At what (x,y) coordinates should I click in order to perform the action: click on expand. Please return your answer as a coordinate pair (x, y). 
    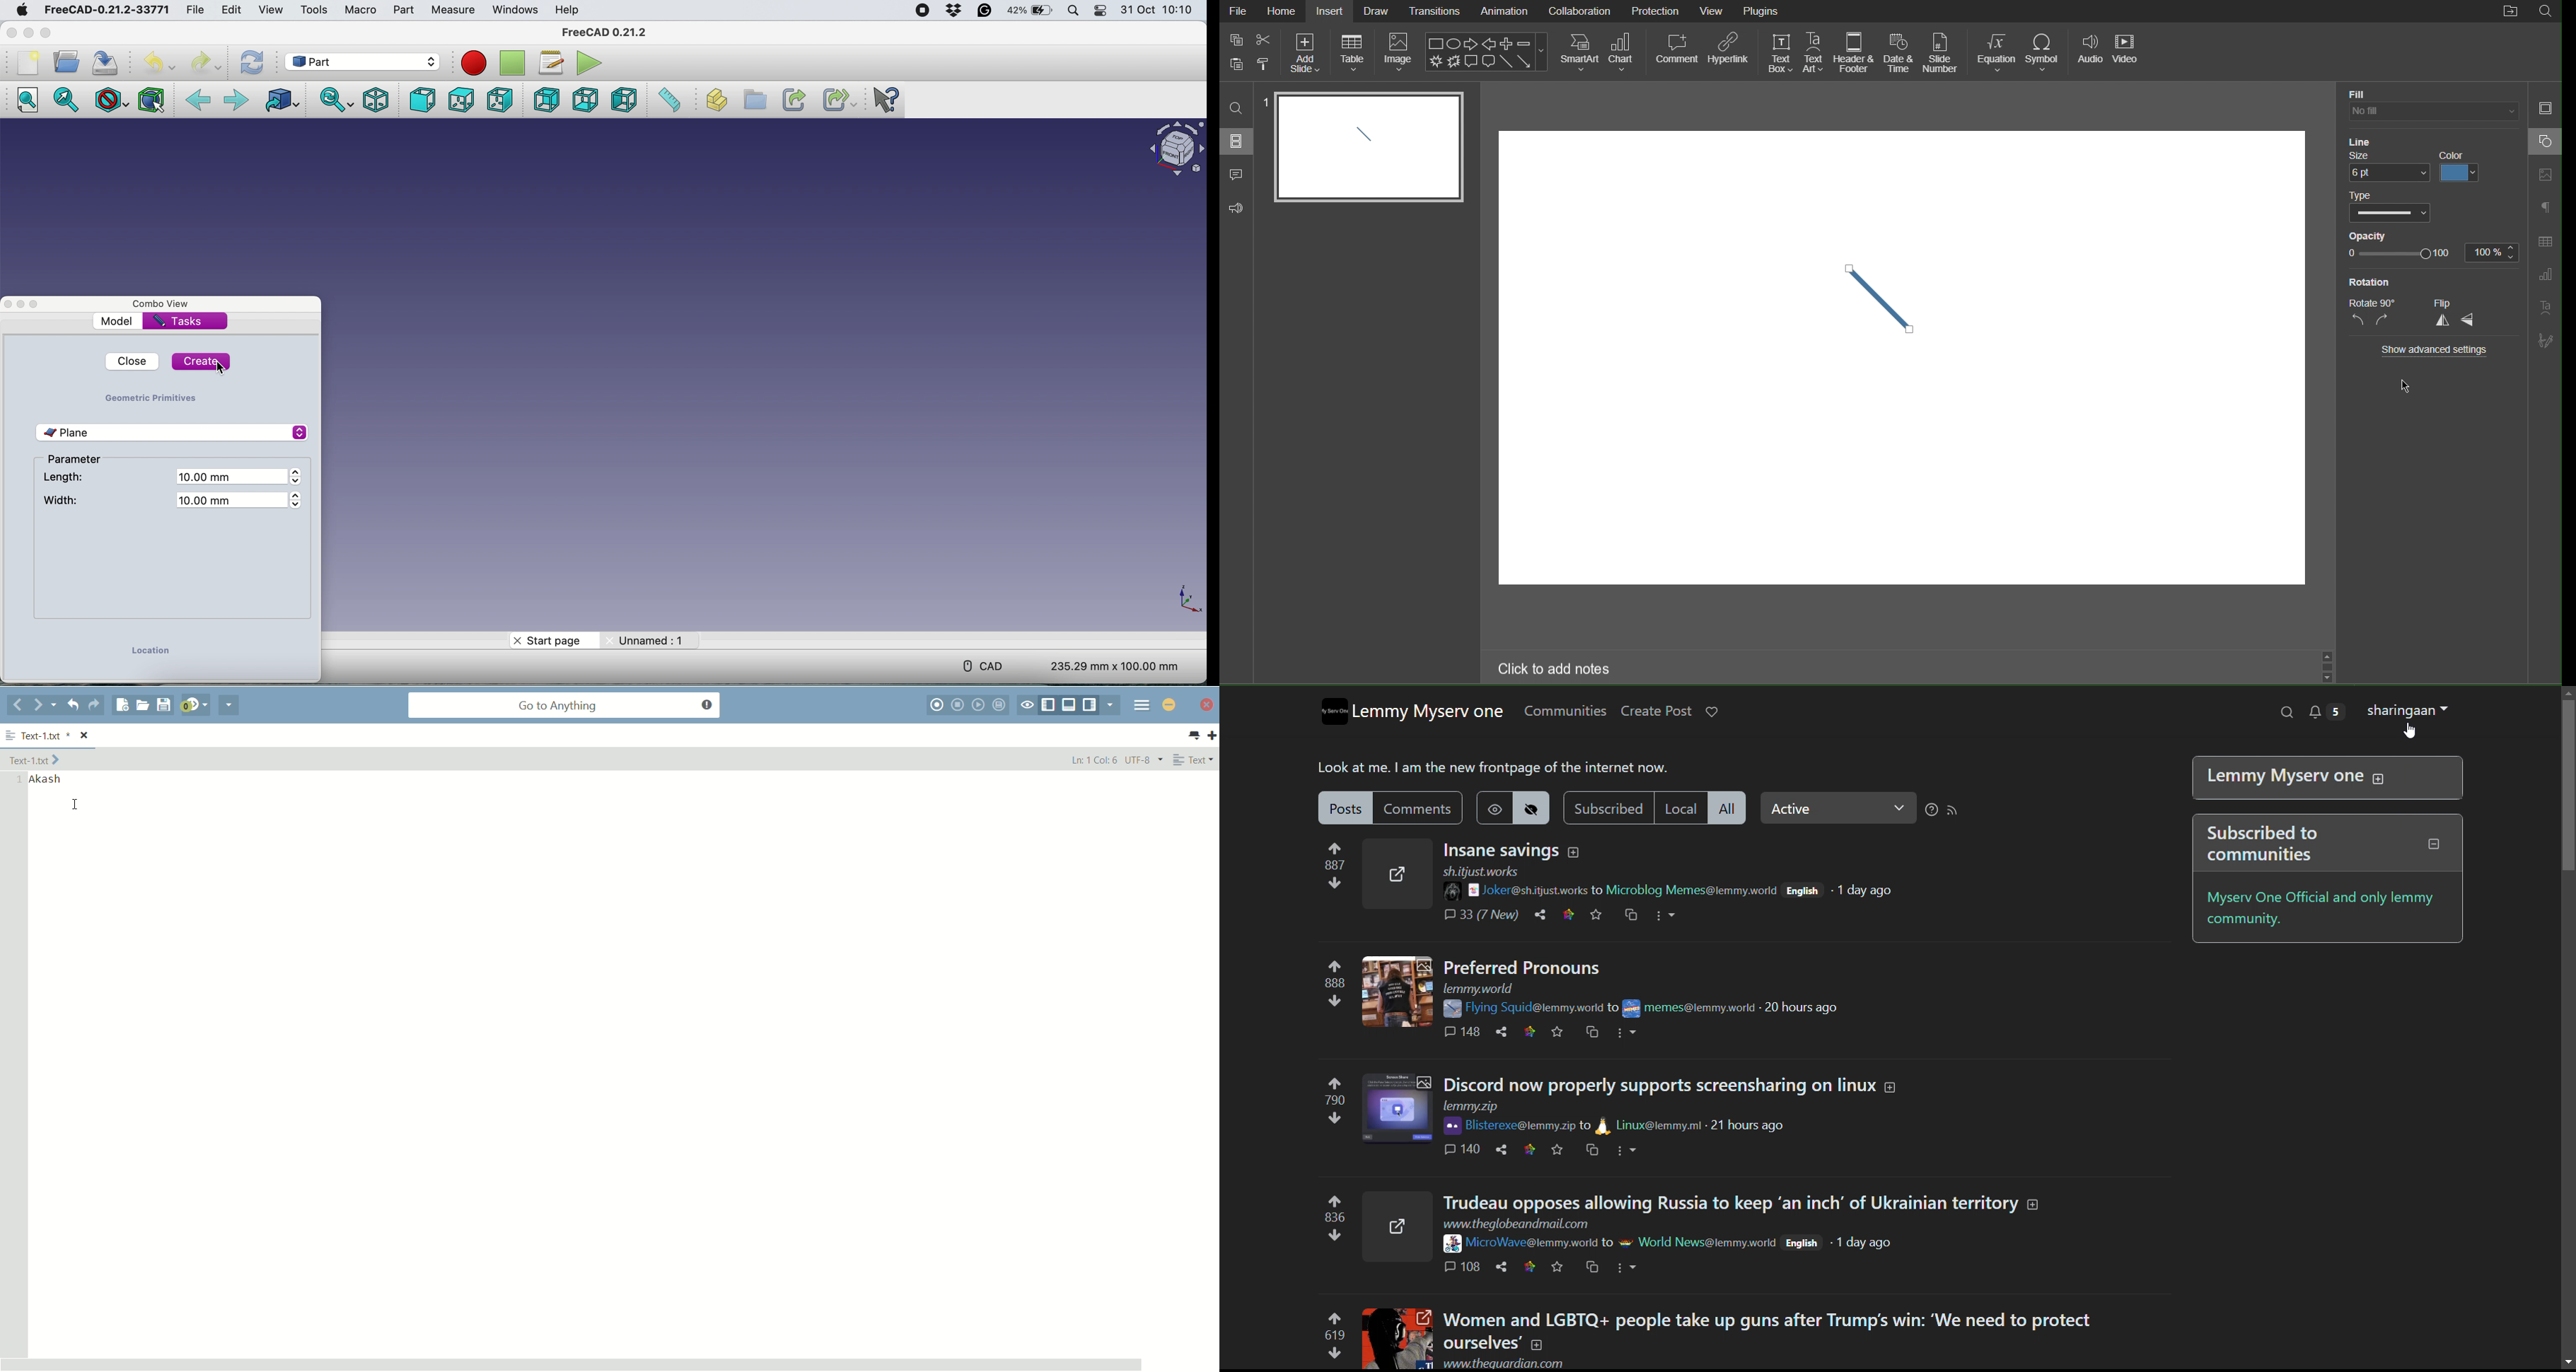
    Looking at the image, I should click on (1537, 1345).